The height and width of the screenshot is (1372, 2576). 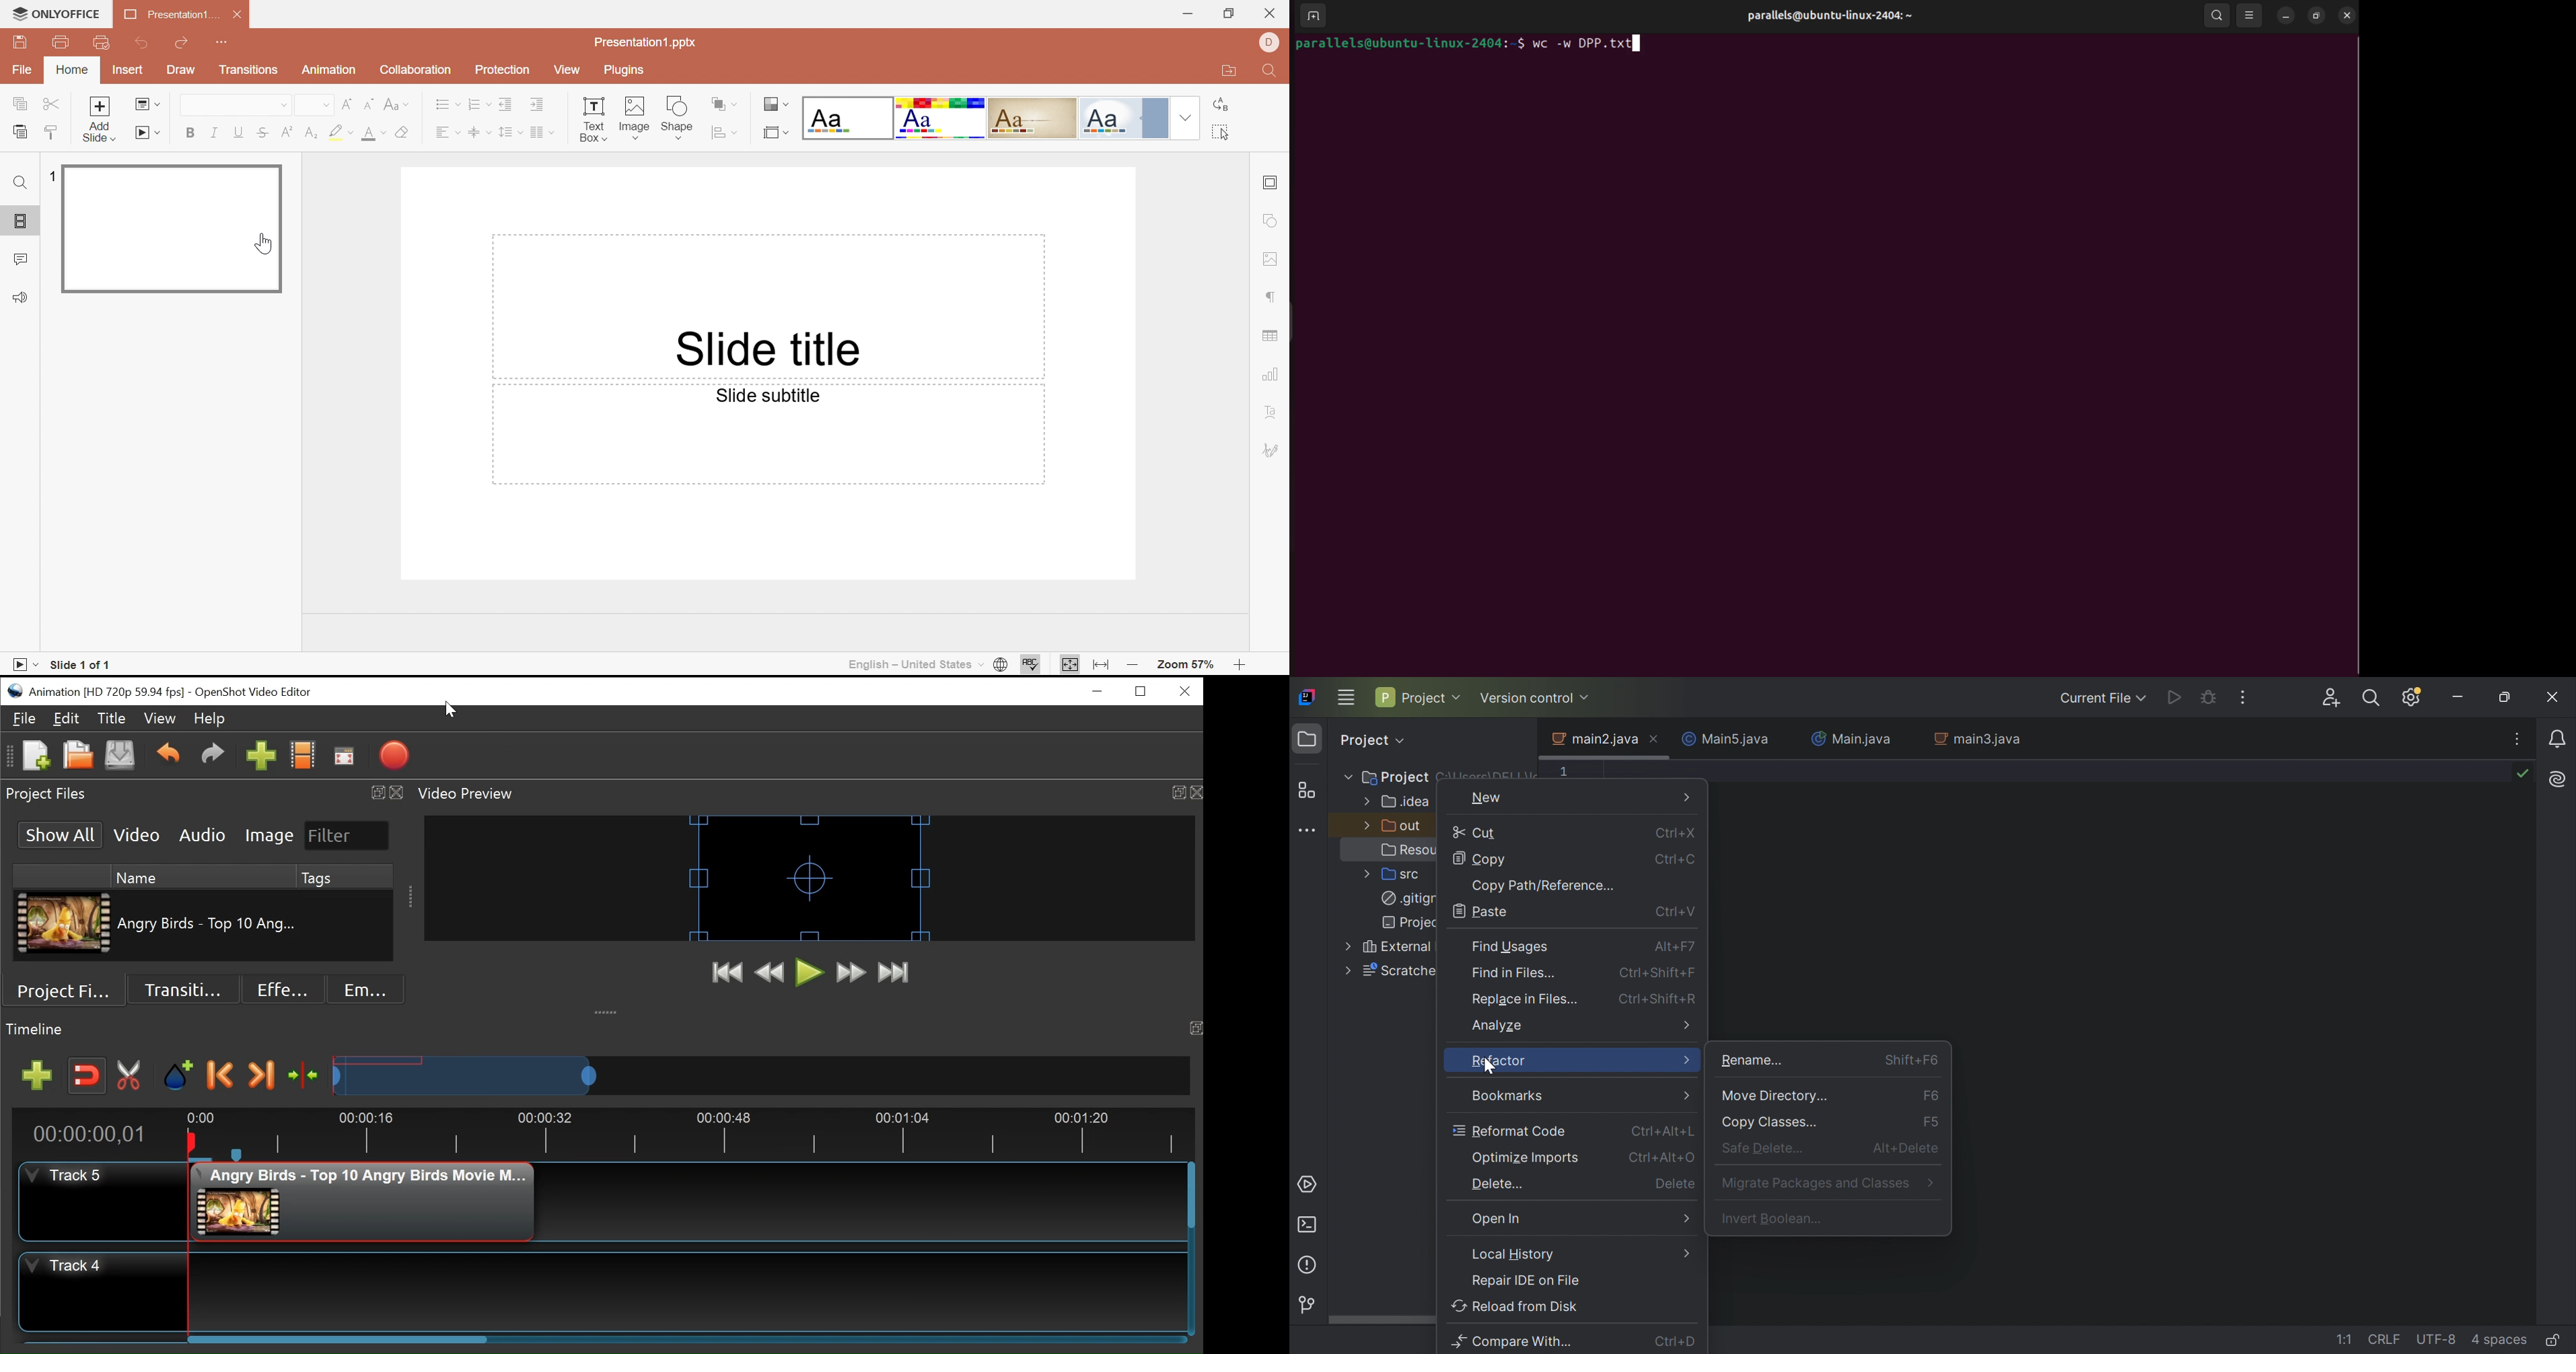 I want to click on Text Box, so click(x=592, y=119).